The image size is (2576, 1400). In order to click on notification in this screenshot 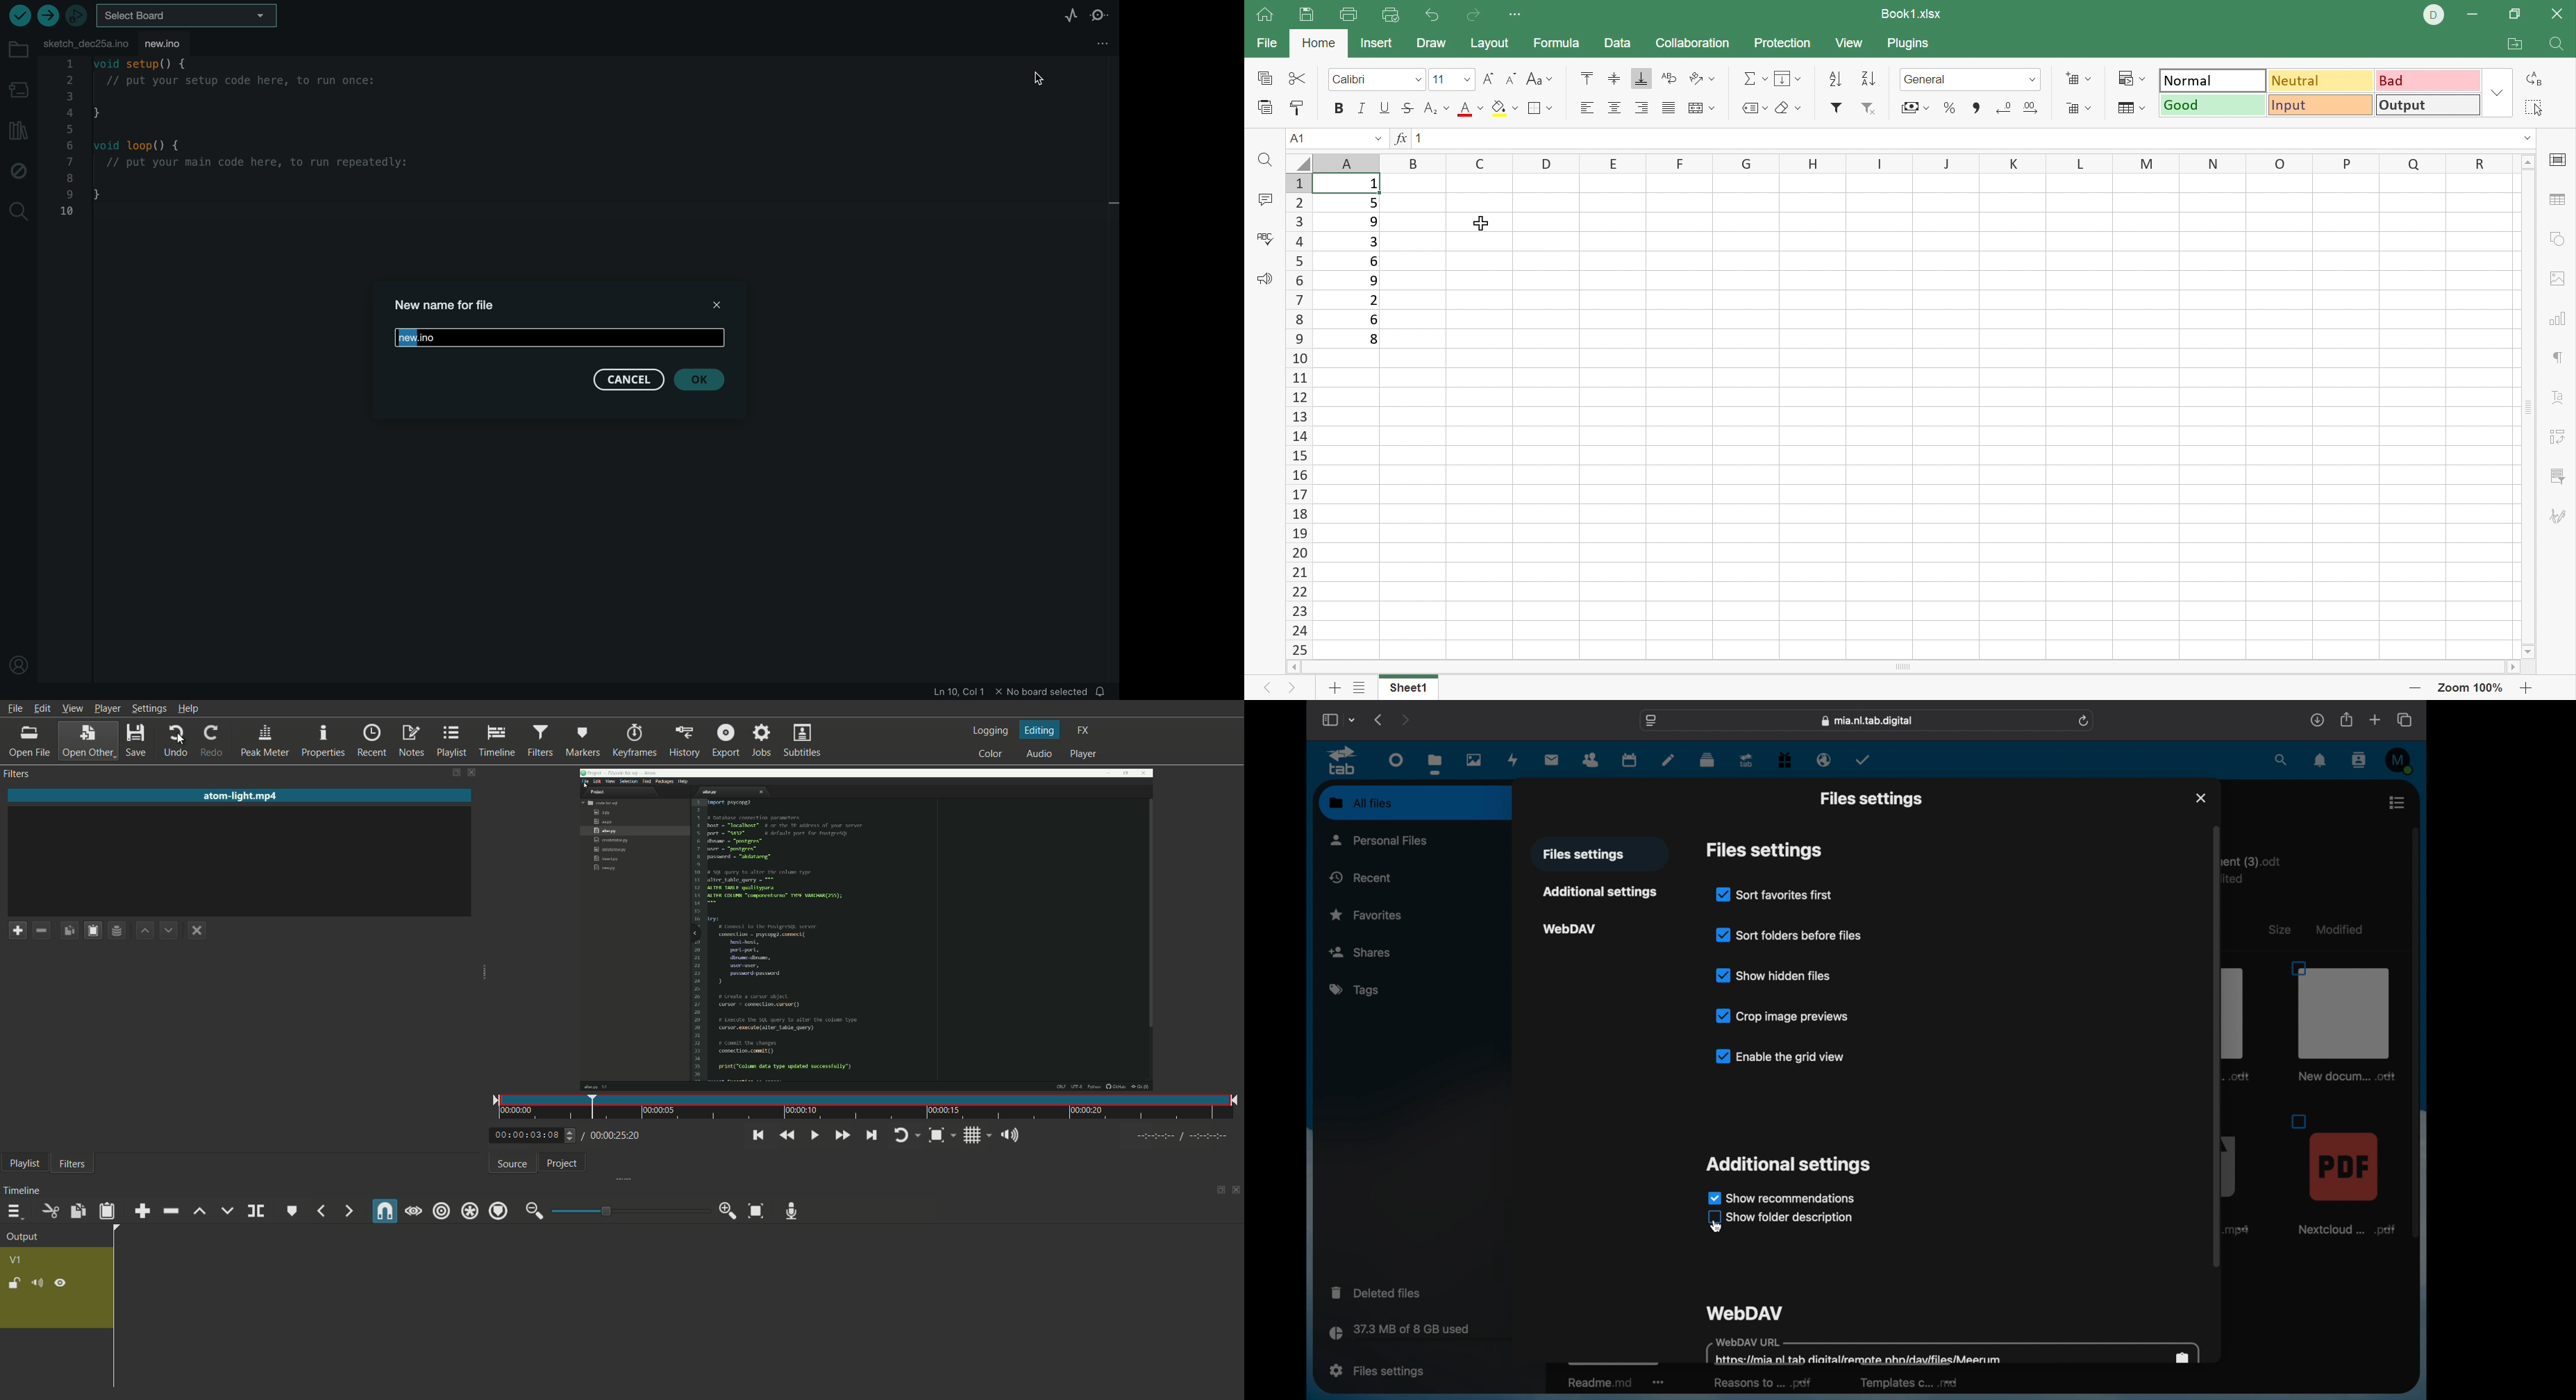, I will do `click(1104, 691)`.